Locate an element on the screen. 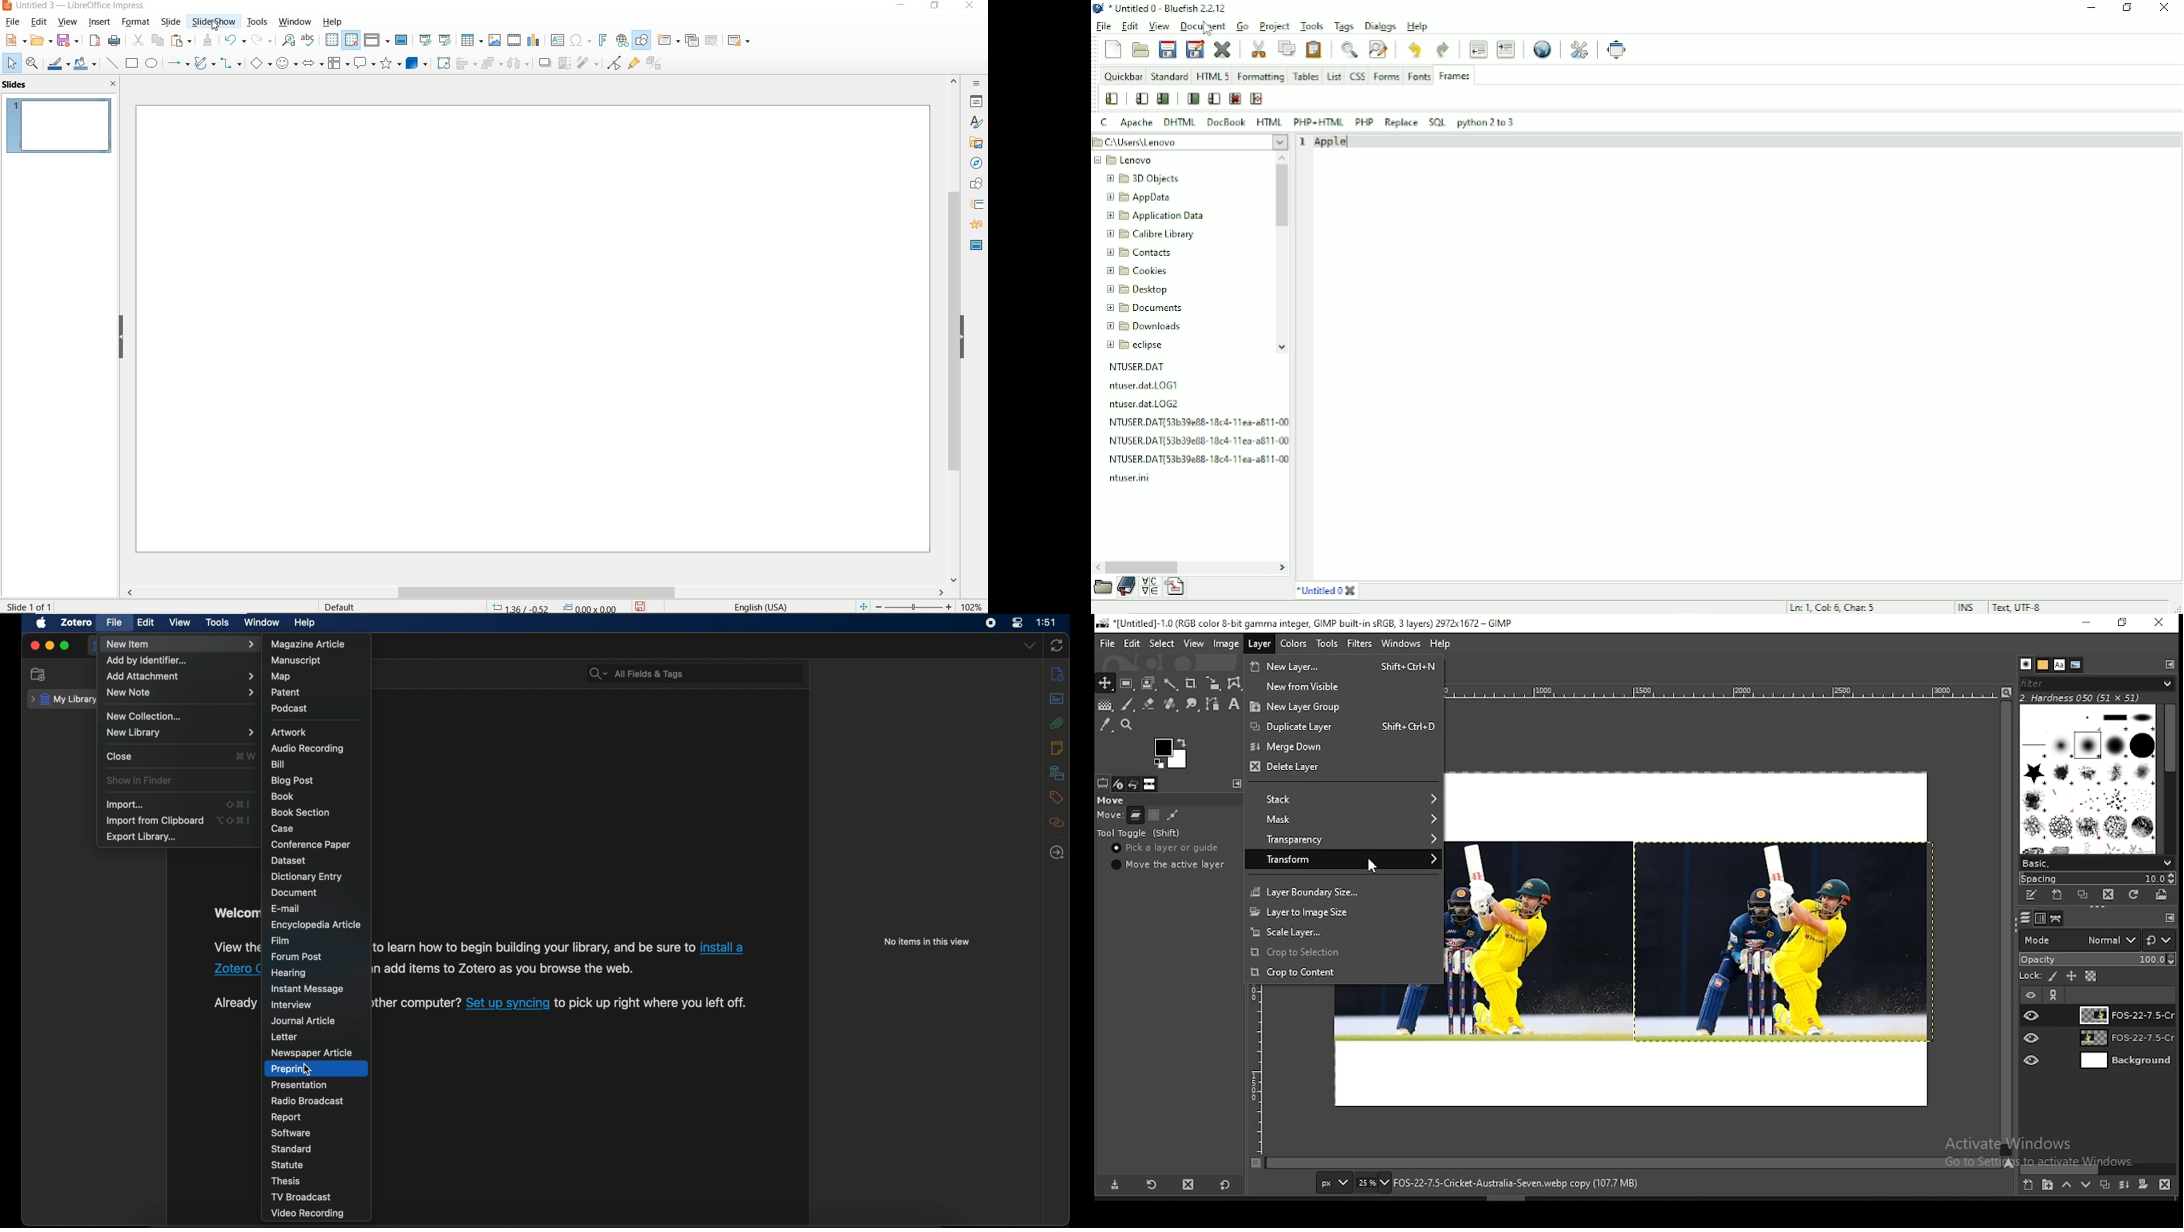 The width and height of the screenshot is (2184, 1232). file is located at coordinates (115, 622).